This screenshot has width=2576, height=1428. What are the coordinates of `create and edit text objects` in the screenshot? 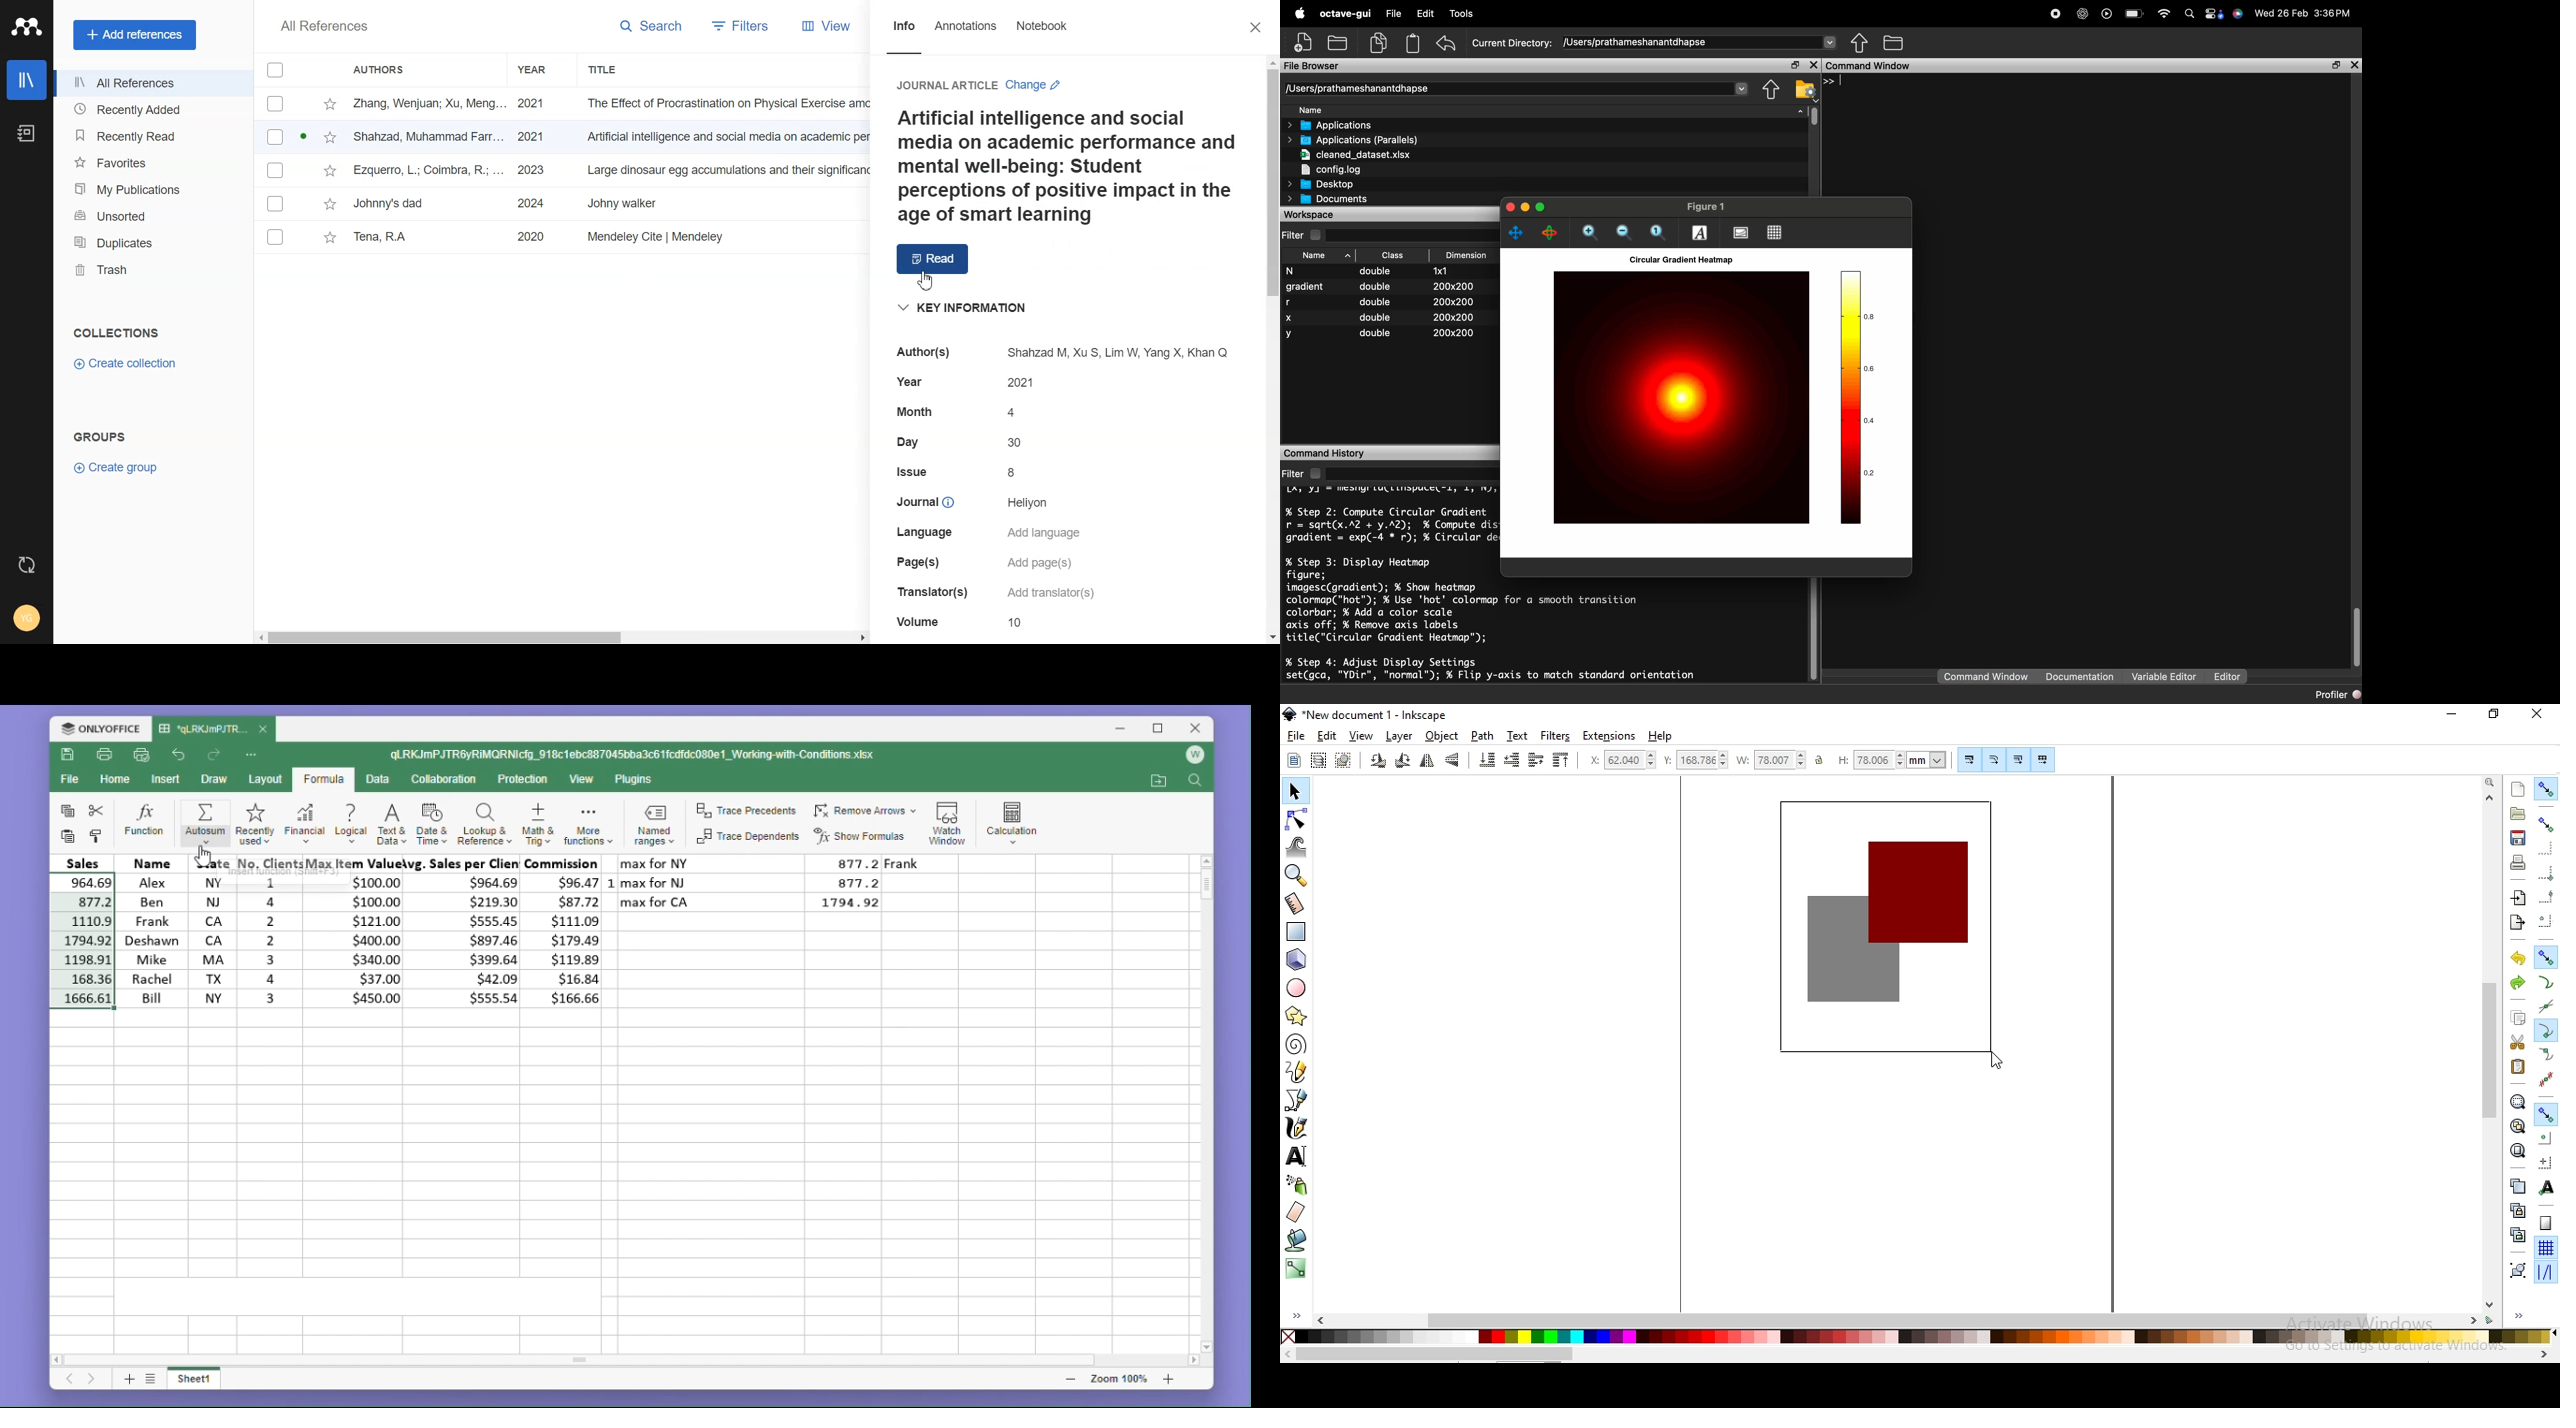 It's located at (1296, 1157).